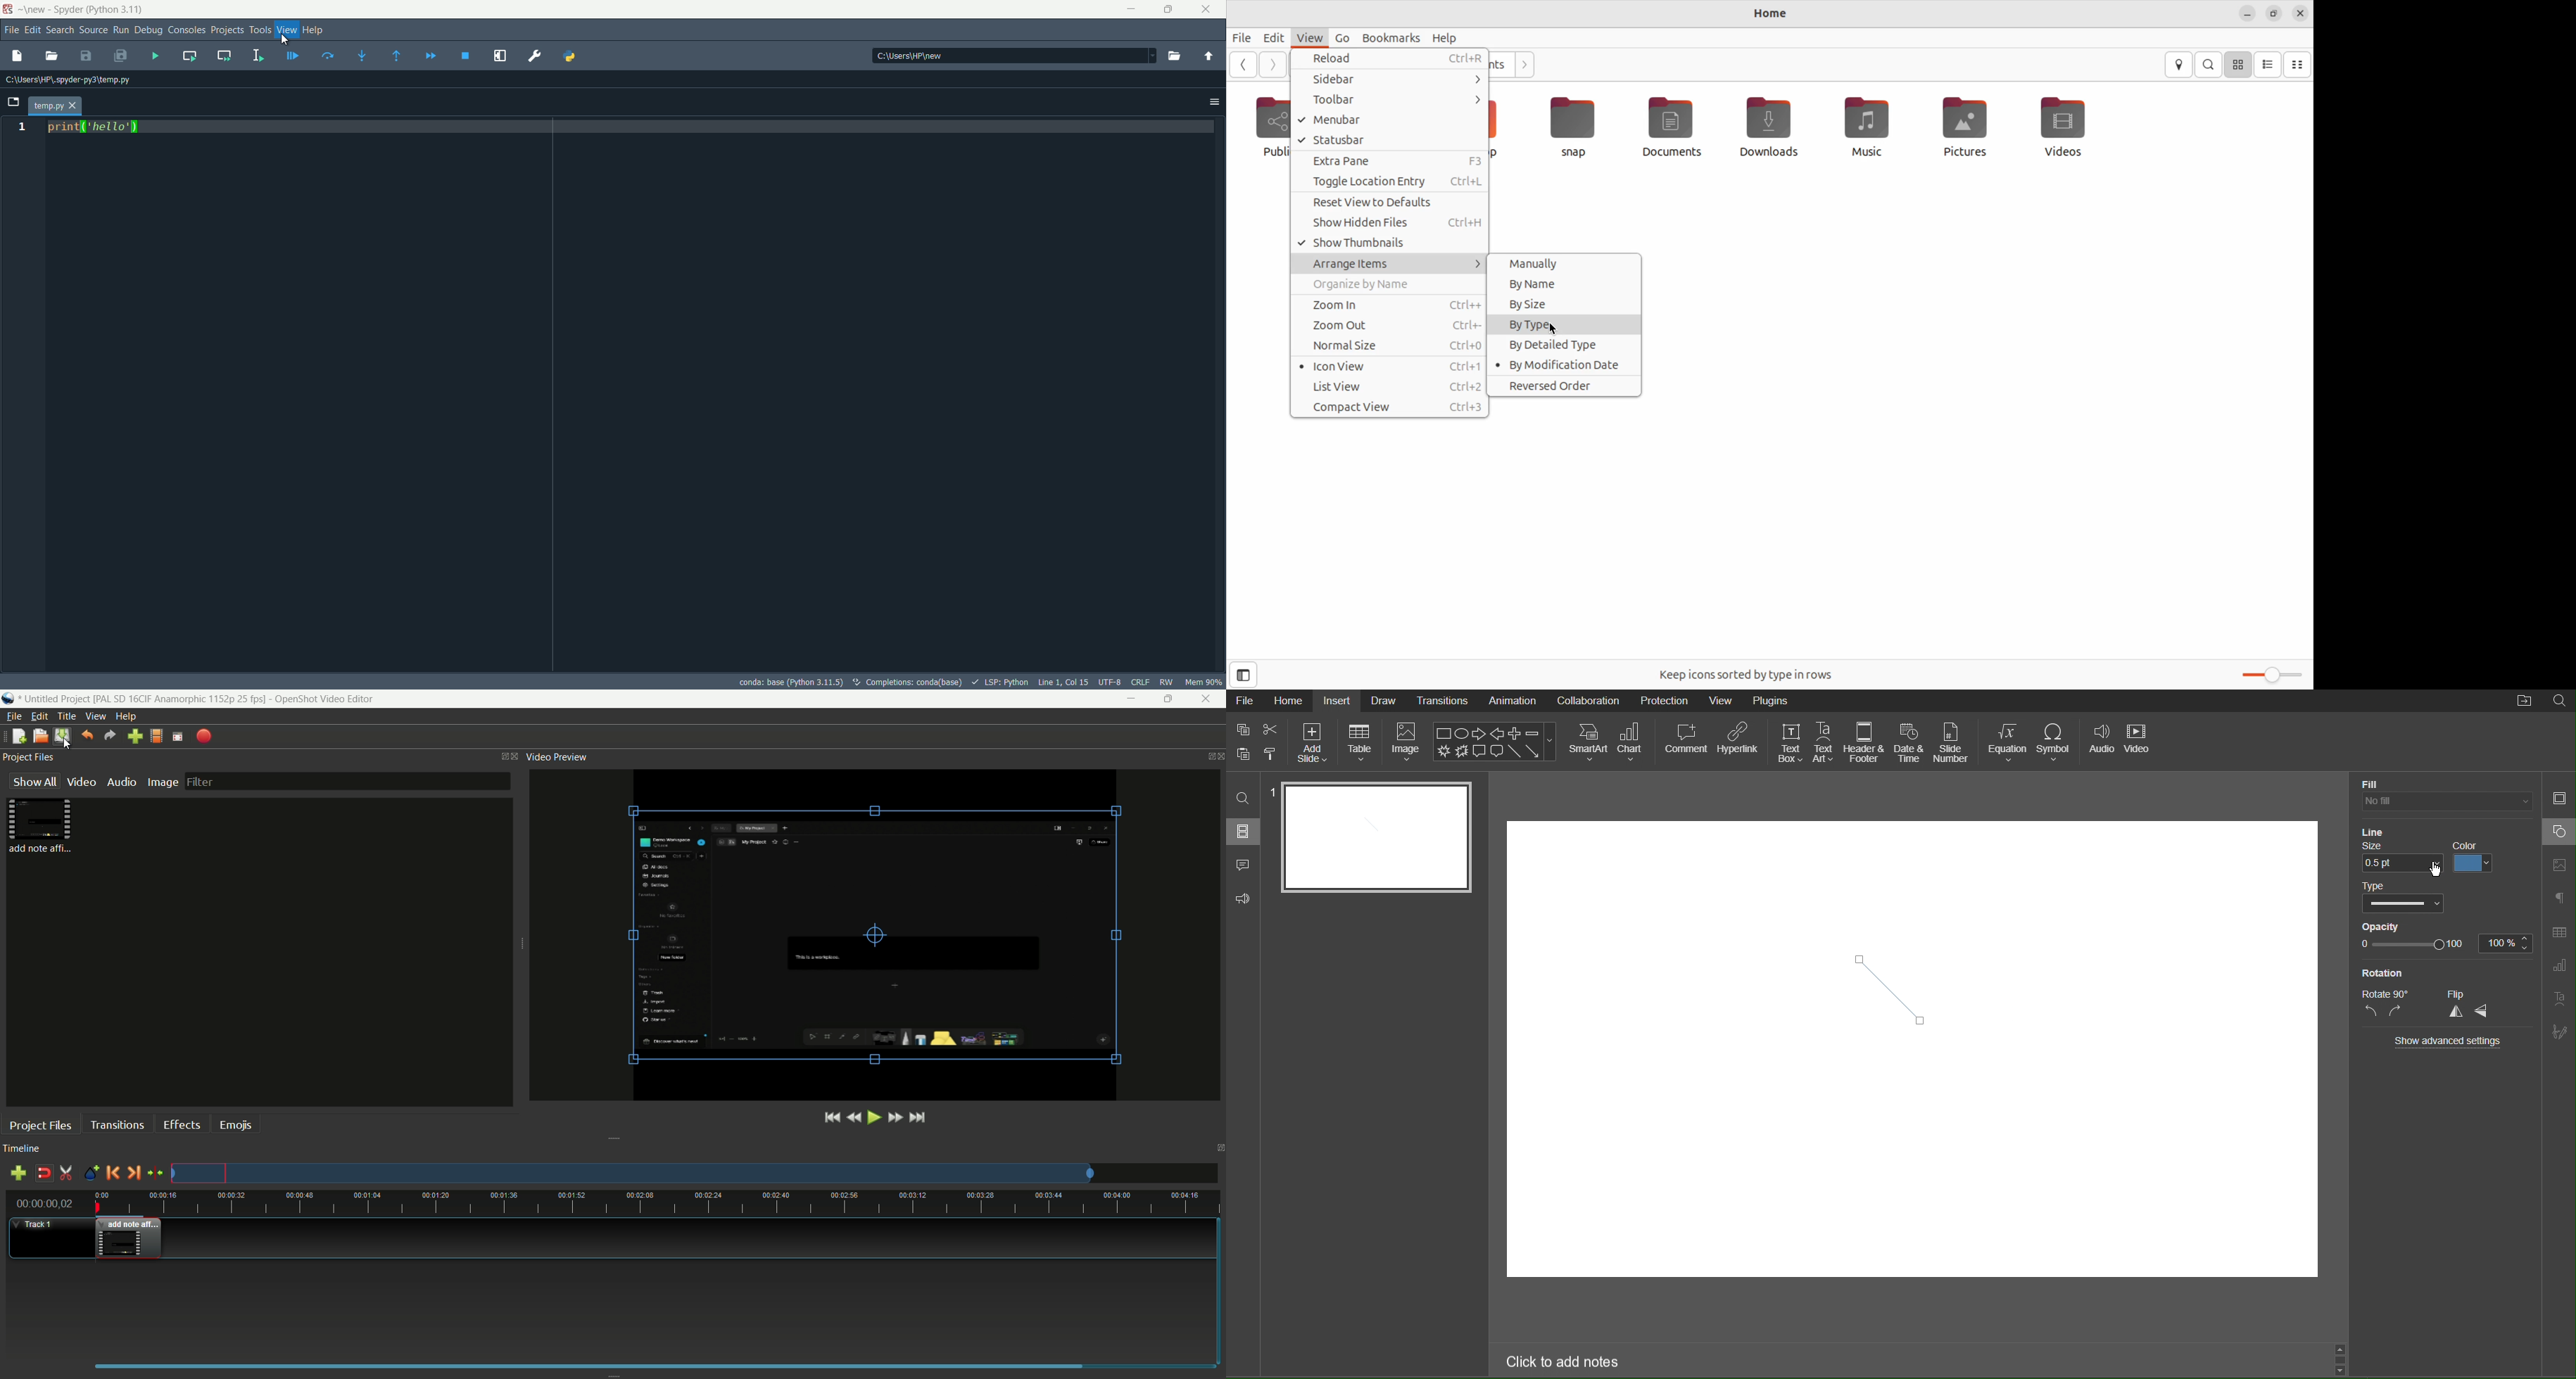  Describe the element at coordinates (37, 1223) in the screenshot. I see `track-1` at that location.